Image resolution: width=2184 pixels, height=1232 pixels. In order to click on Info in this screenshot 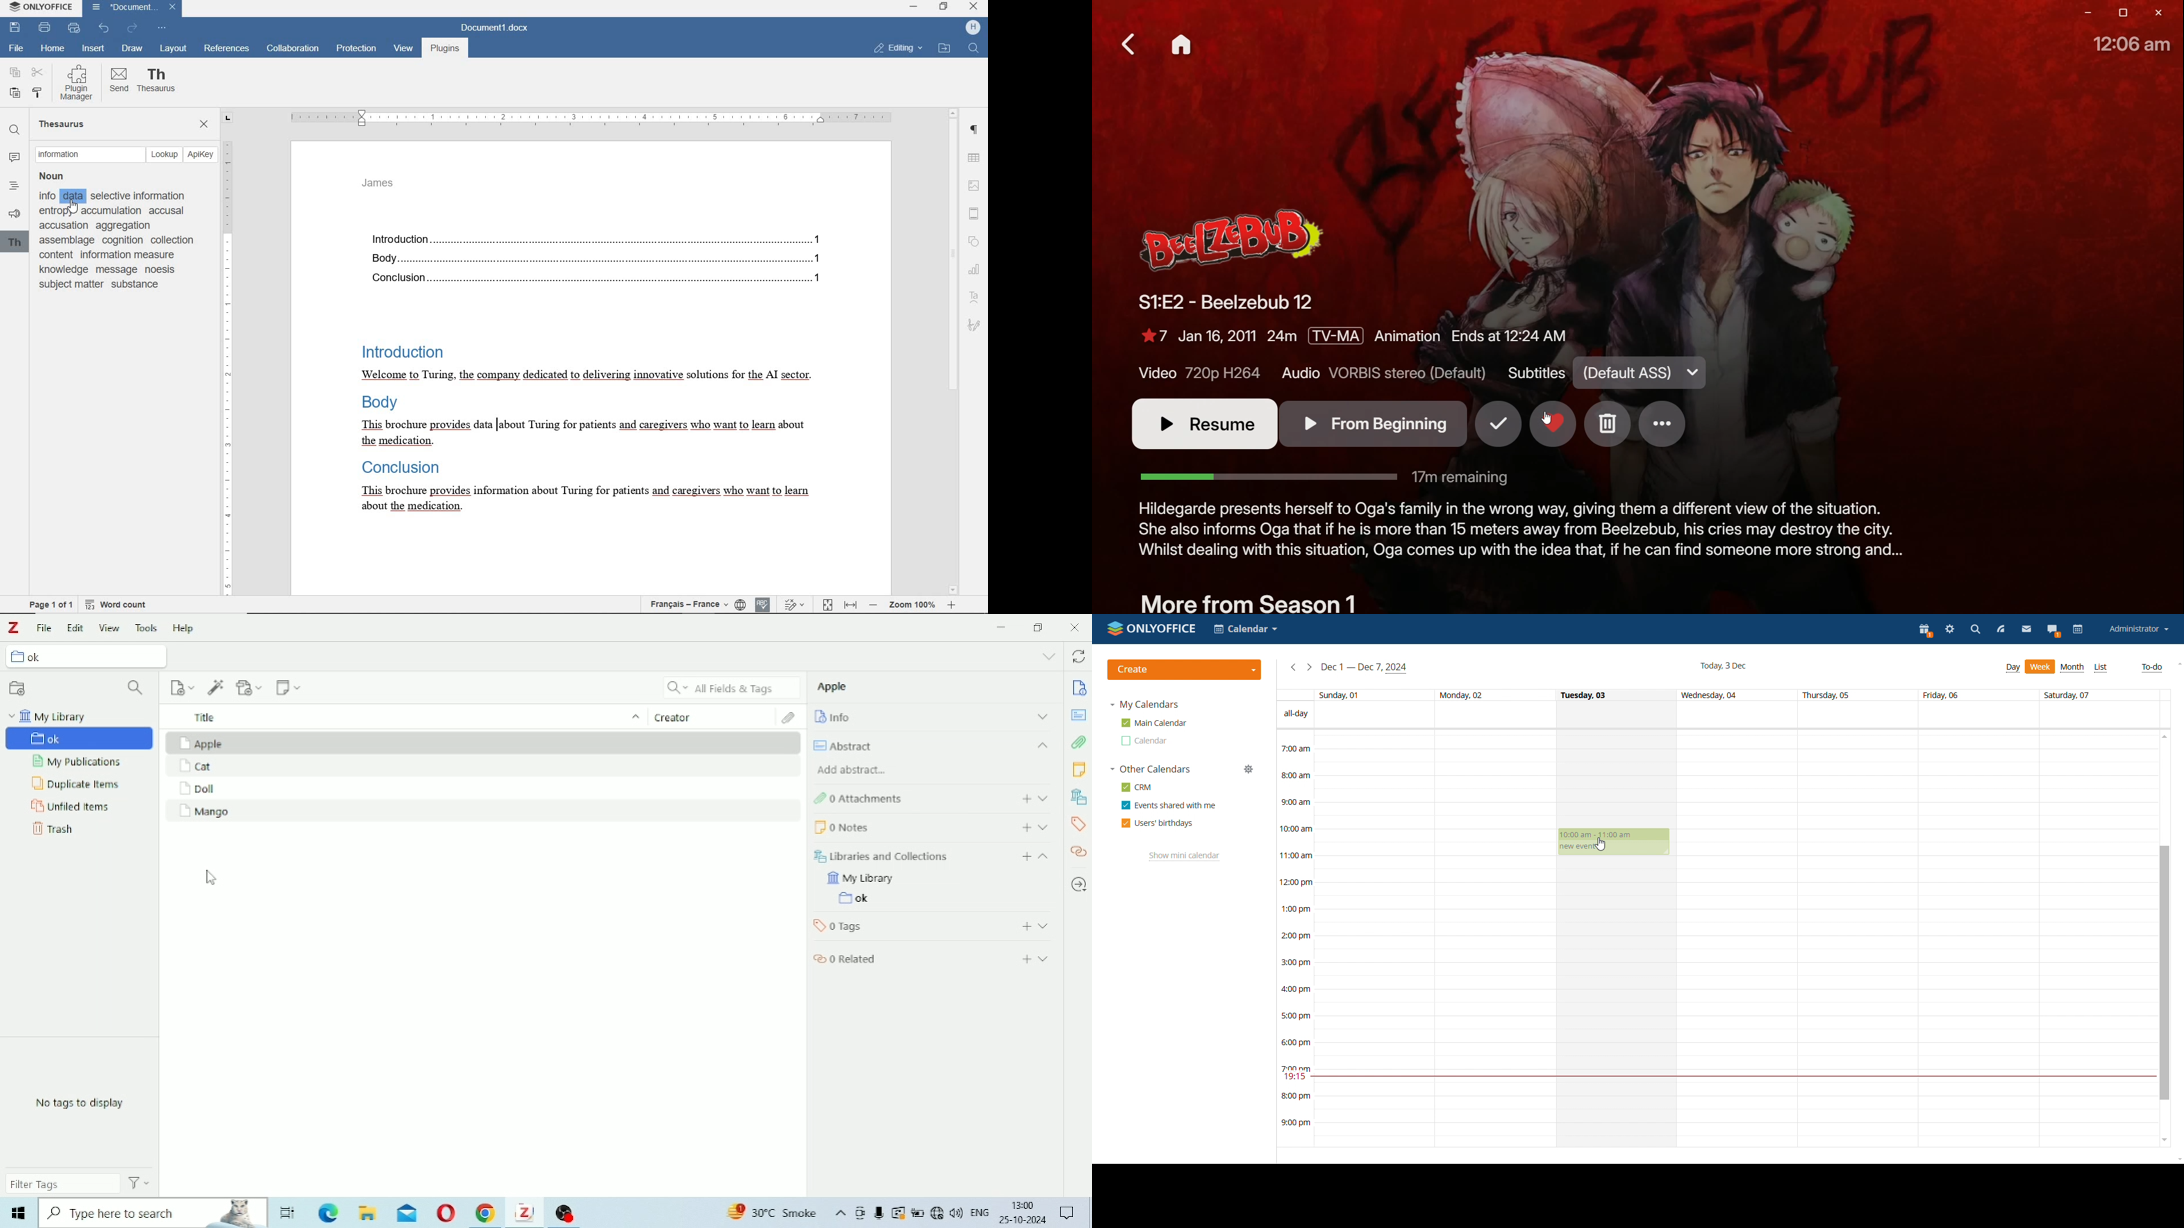, I will do `click(1080, 689)`.